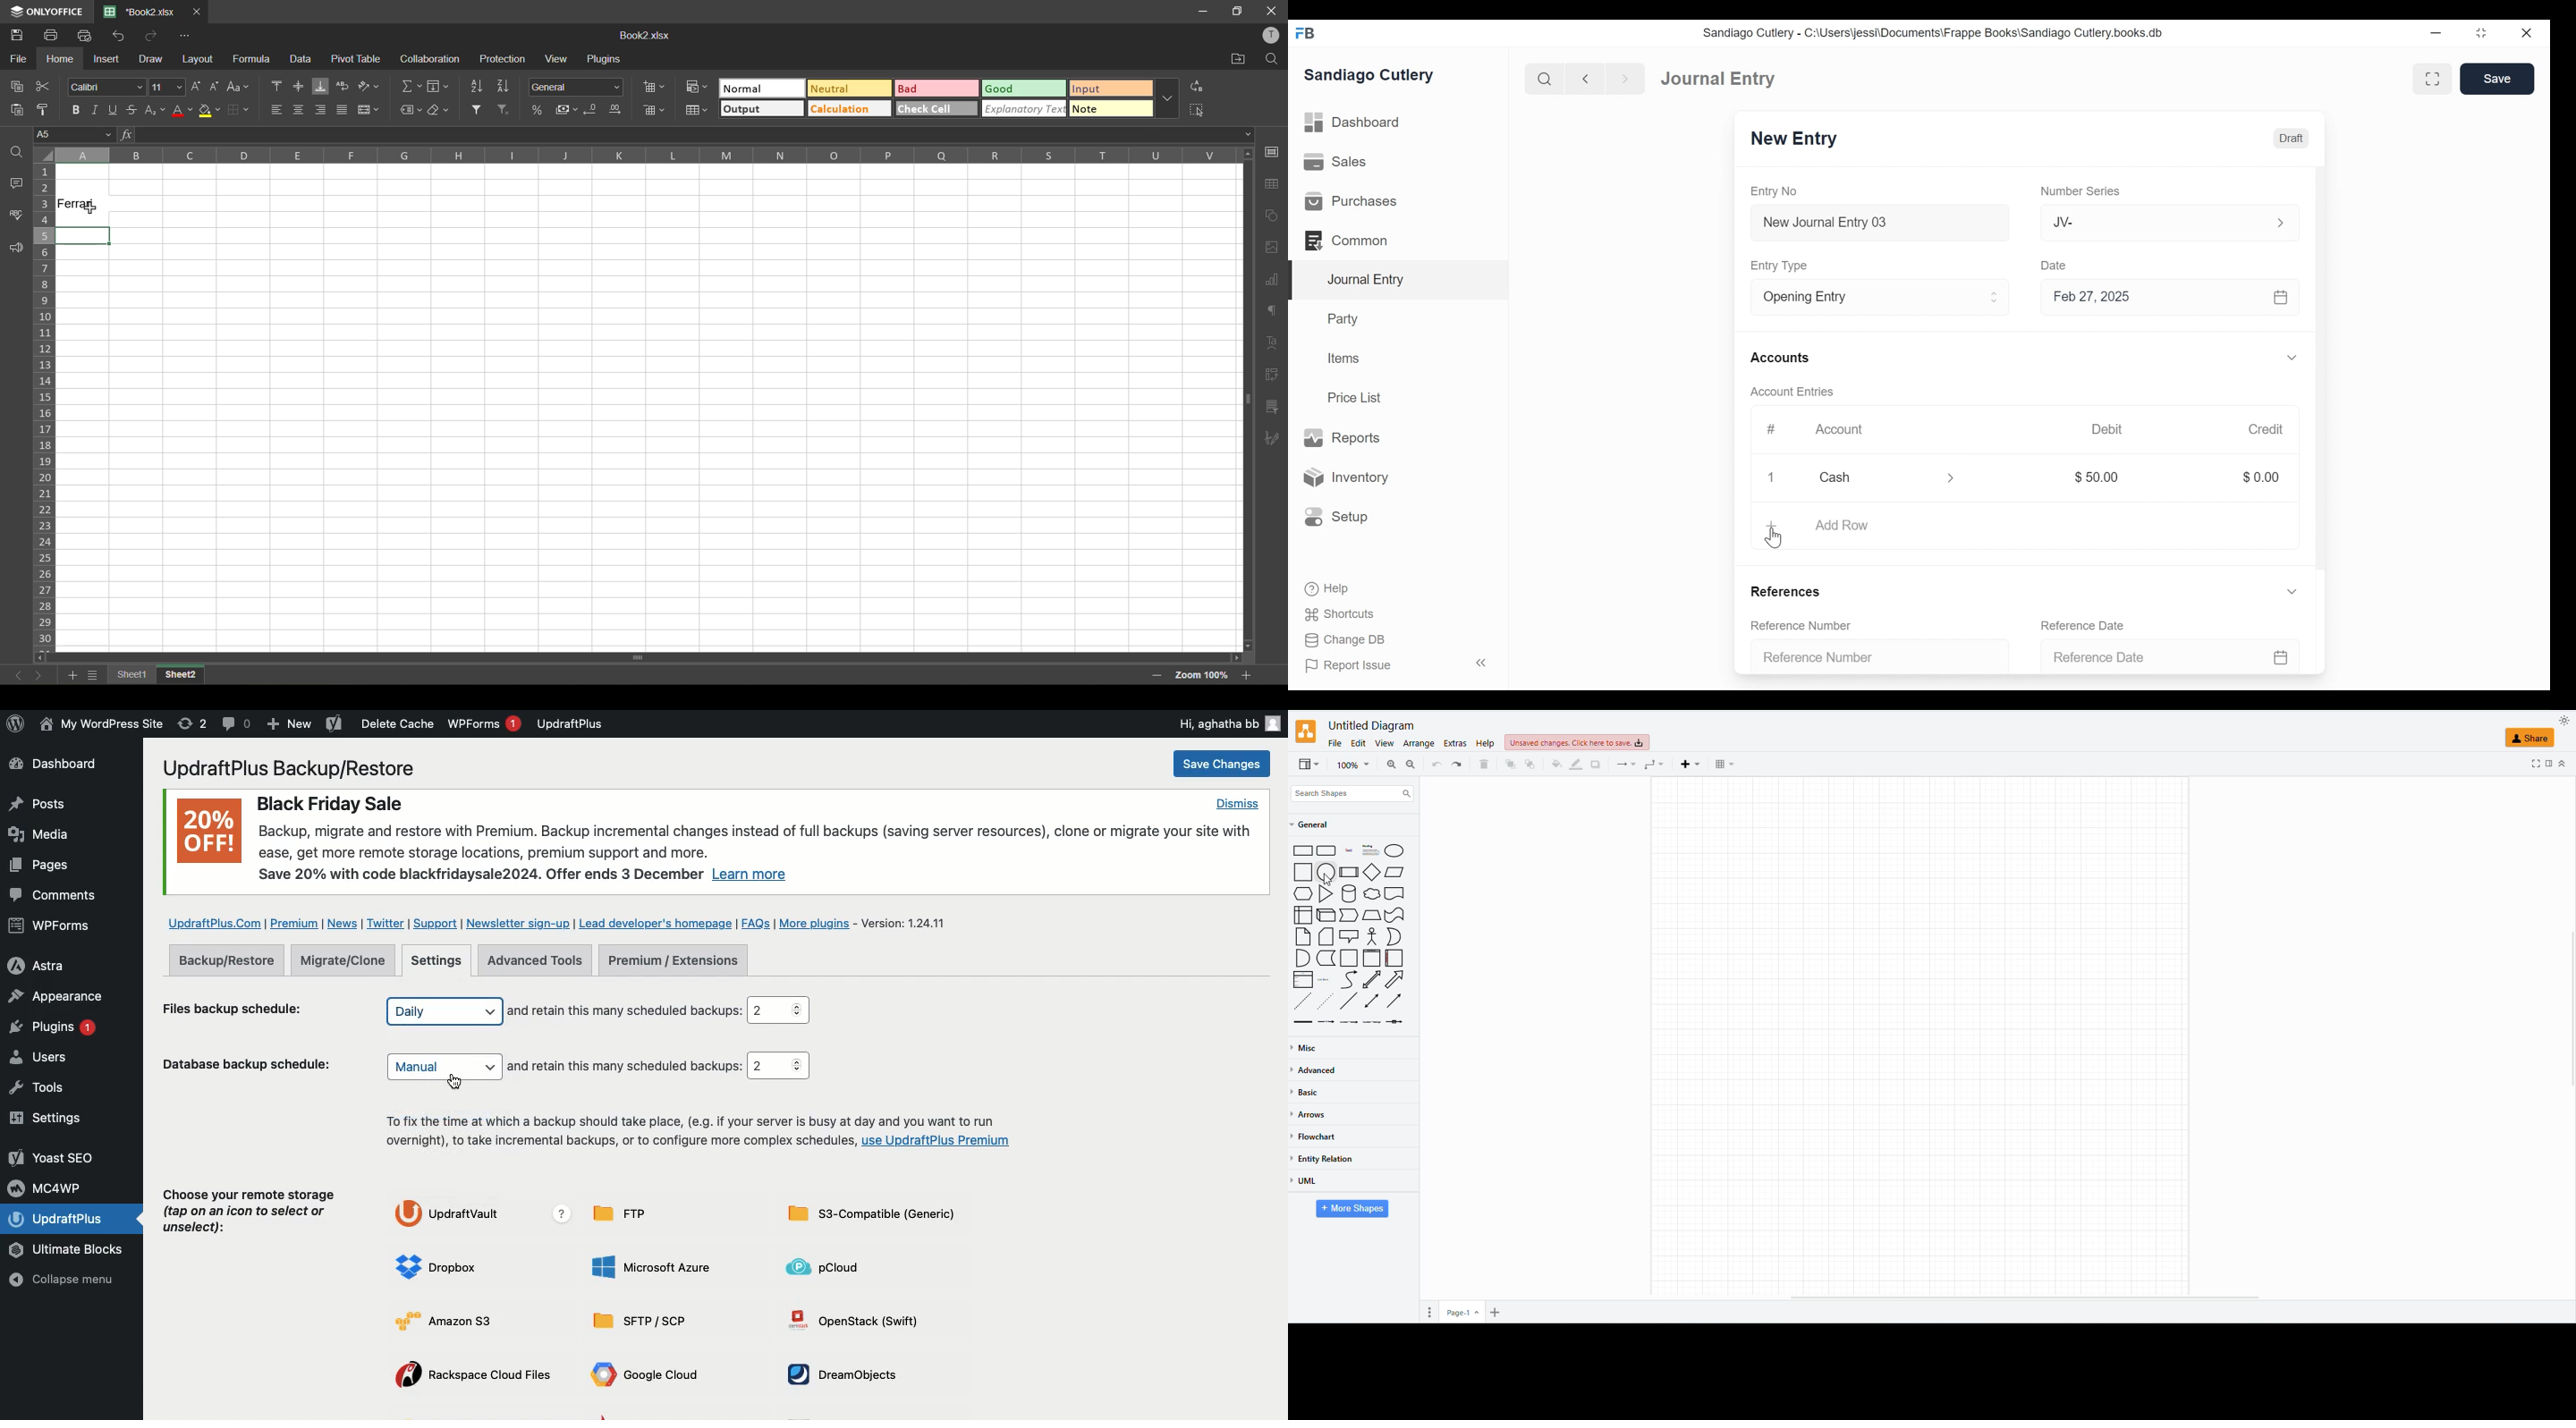  What do you see at coordinates (1720, 767) in the screenshot?
I see `TABLE` at bounding box center [1720, 767].